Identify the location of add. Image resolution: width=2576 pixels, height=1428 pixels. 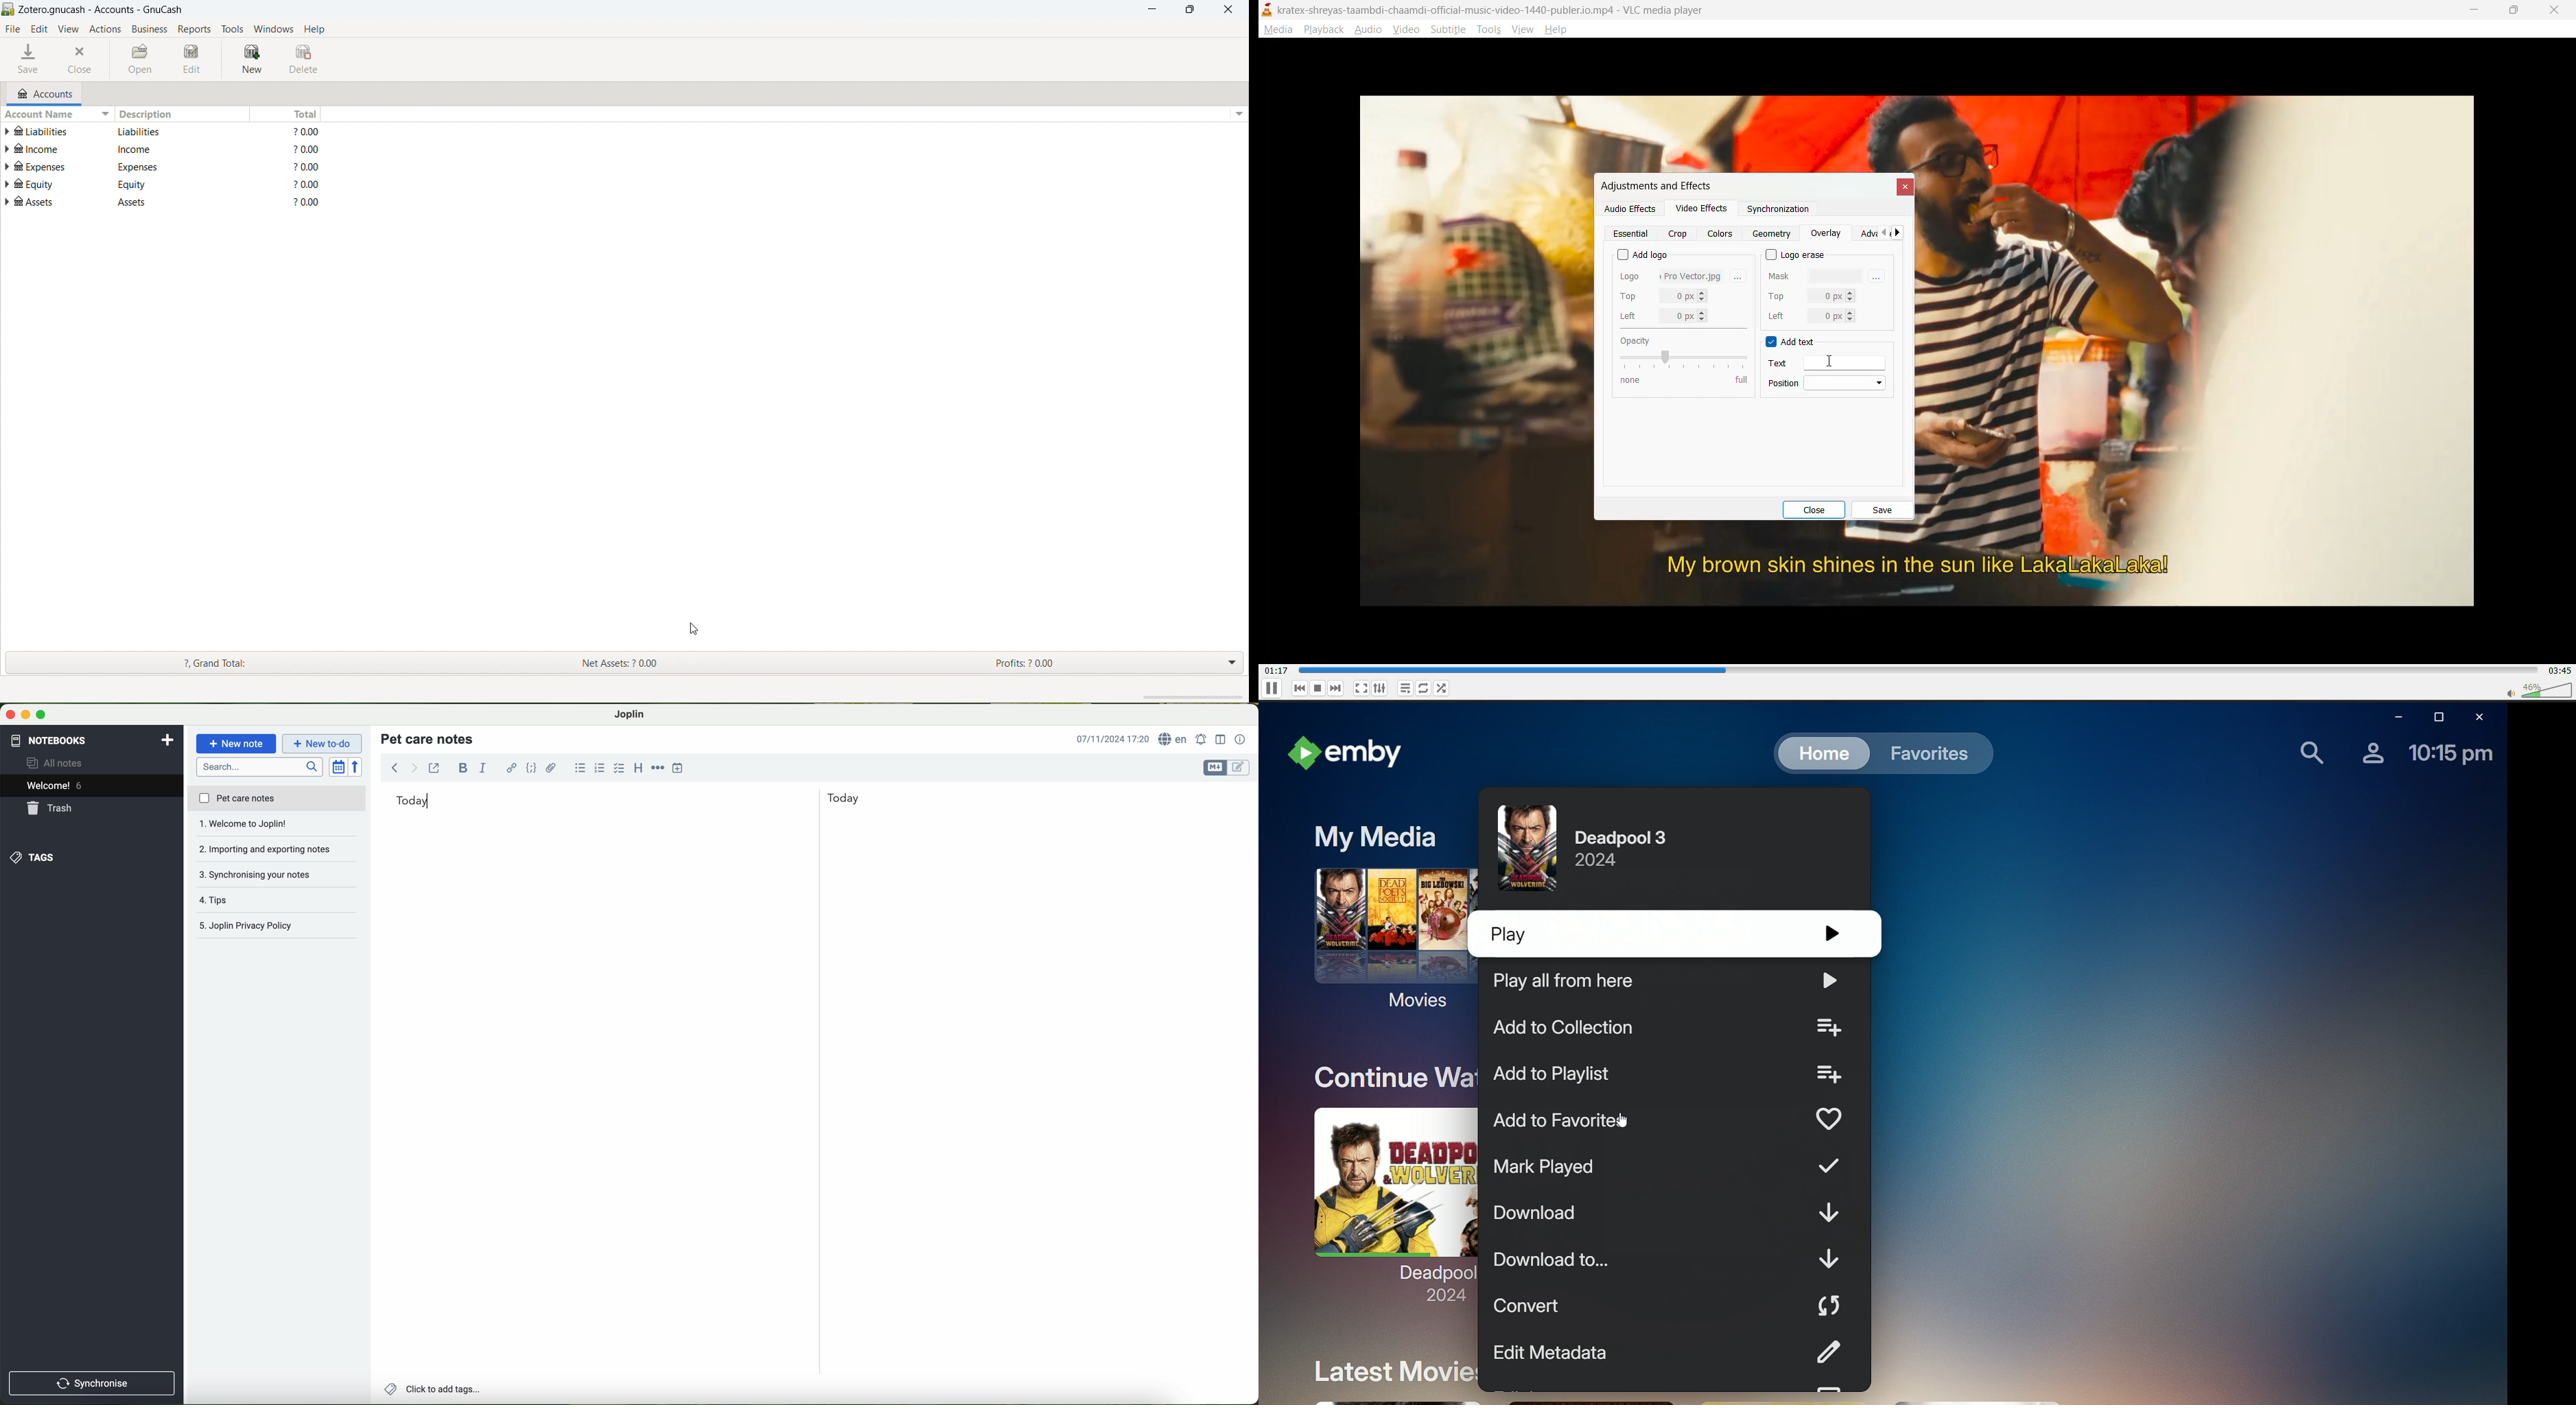
(167, 739).